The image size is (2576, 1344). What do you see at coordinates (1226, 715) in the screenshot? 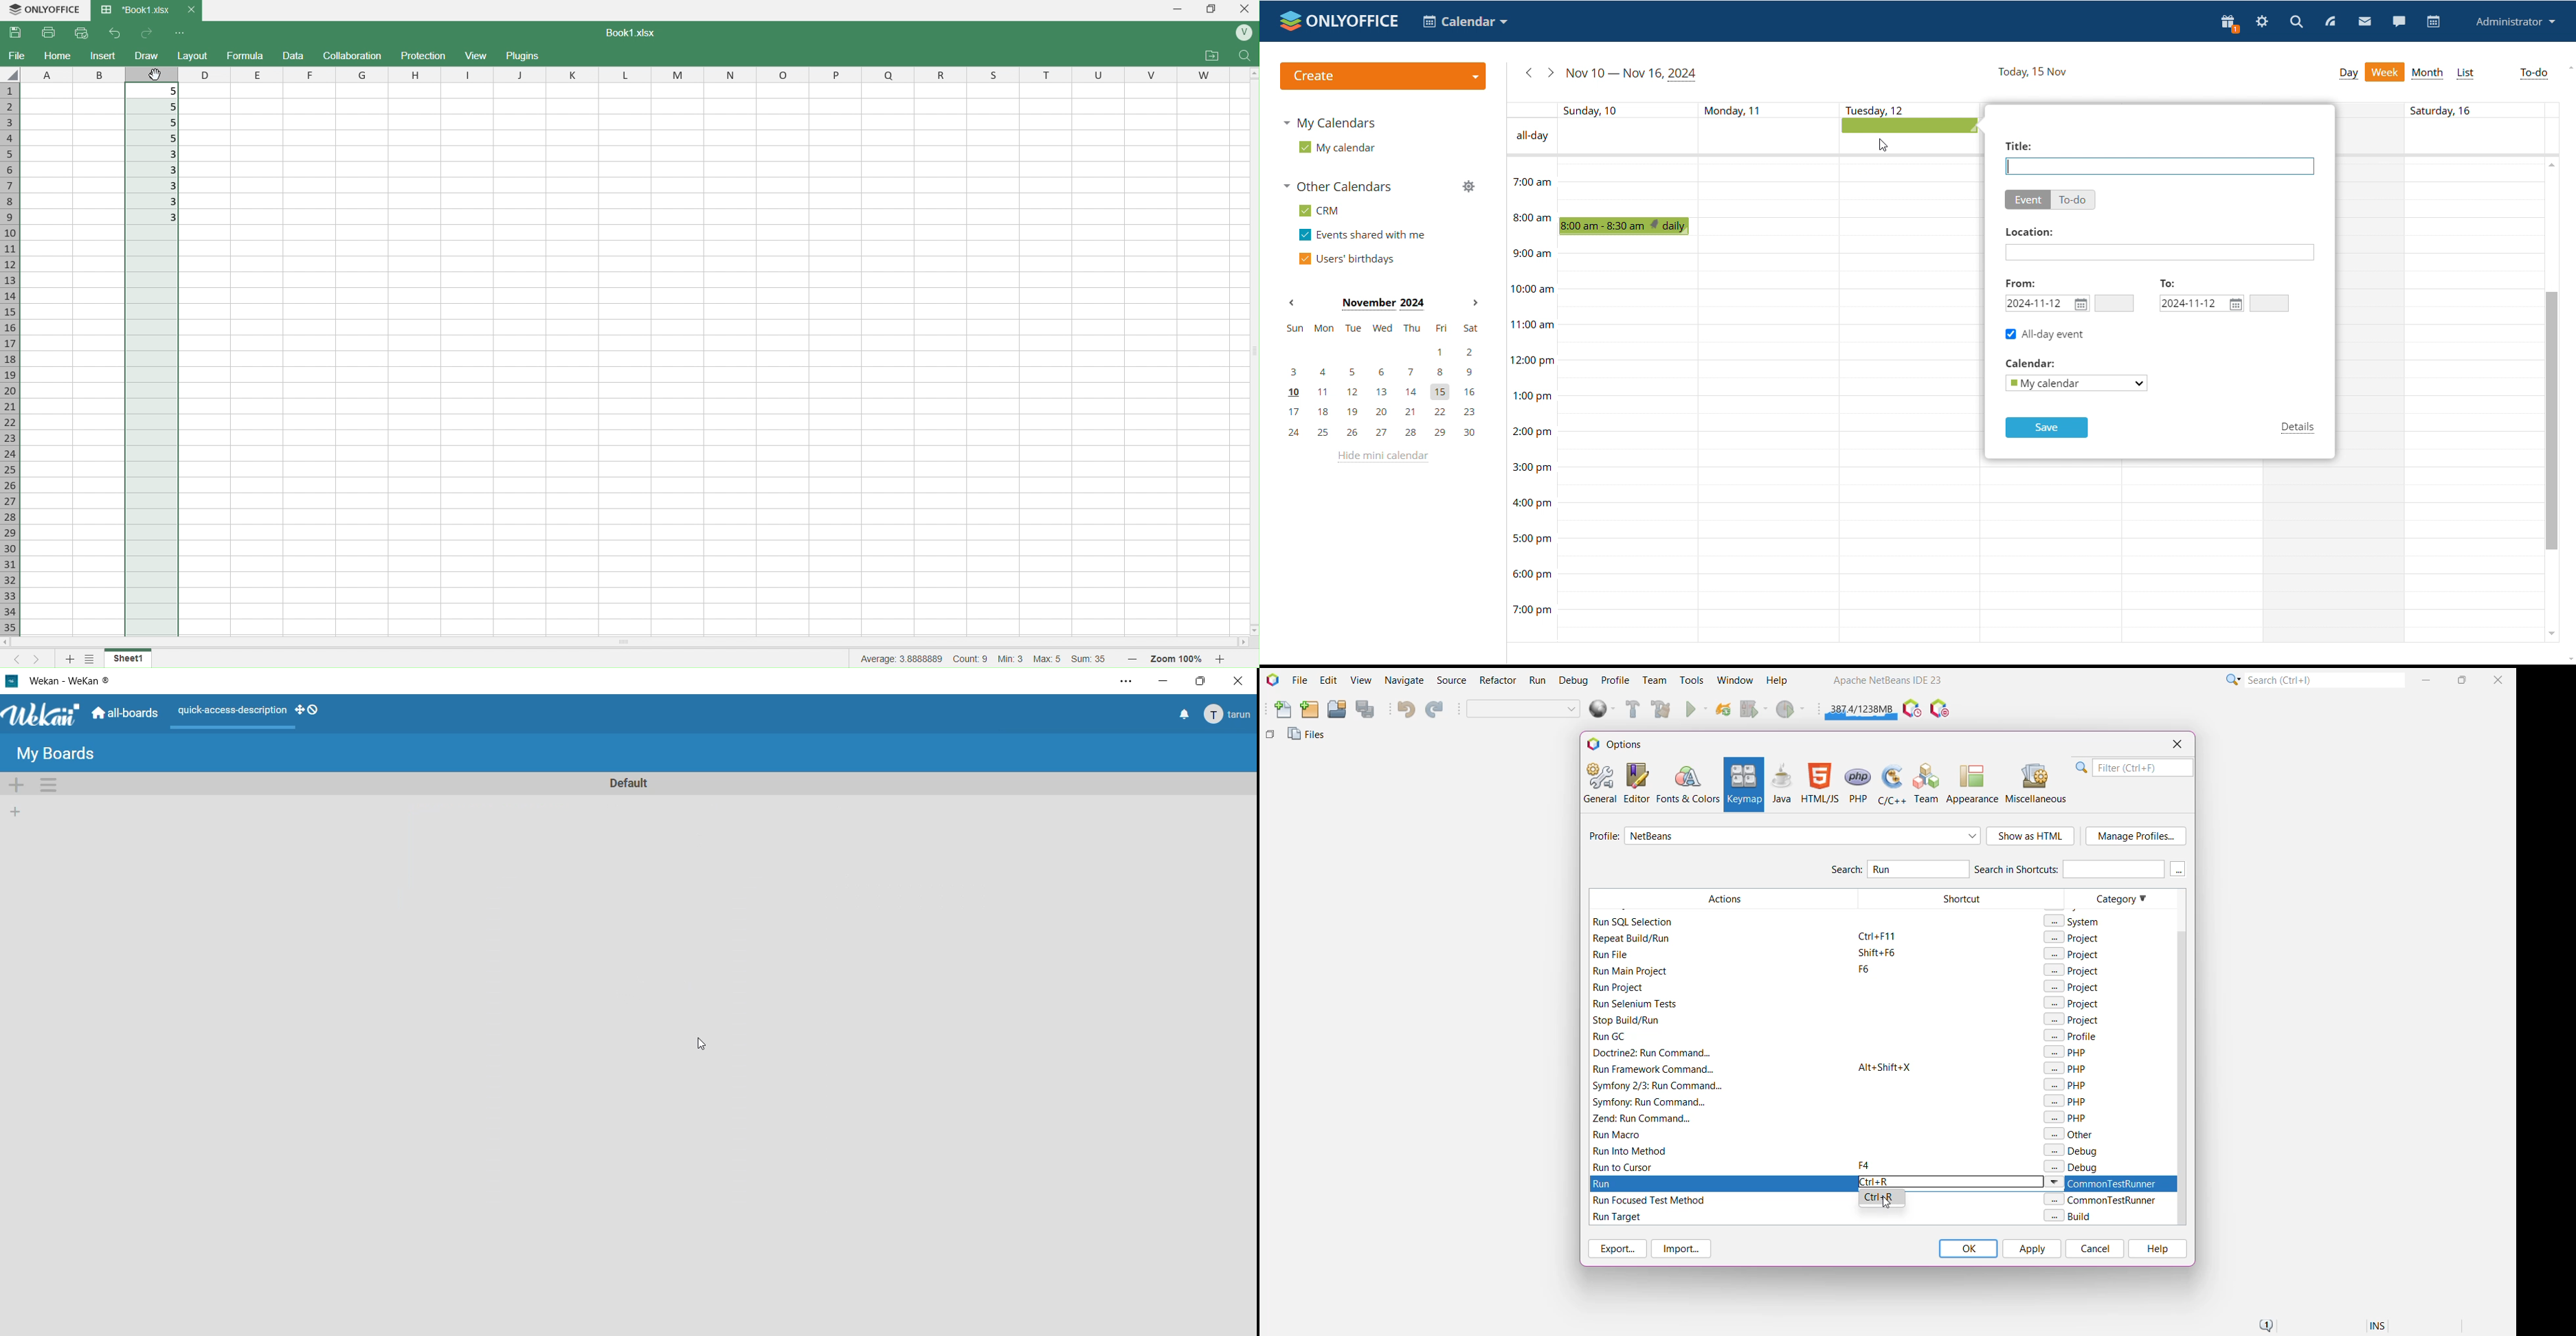
I see `menu` at bounding box center [1226, 715].